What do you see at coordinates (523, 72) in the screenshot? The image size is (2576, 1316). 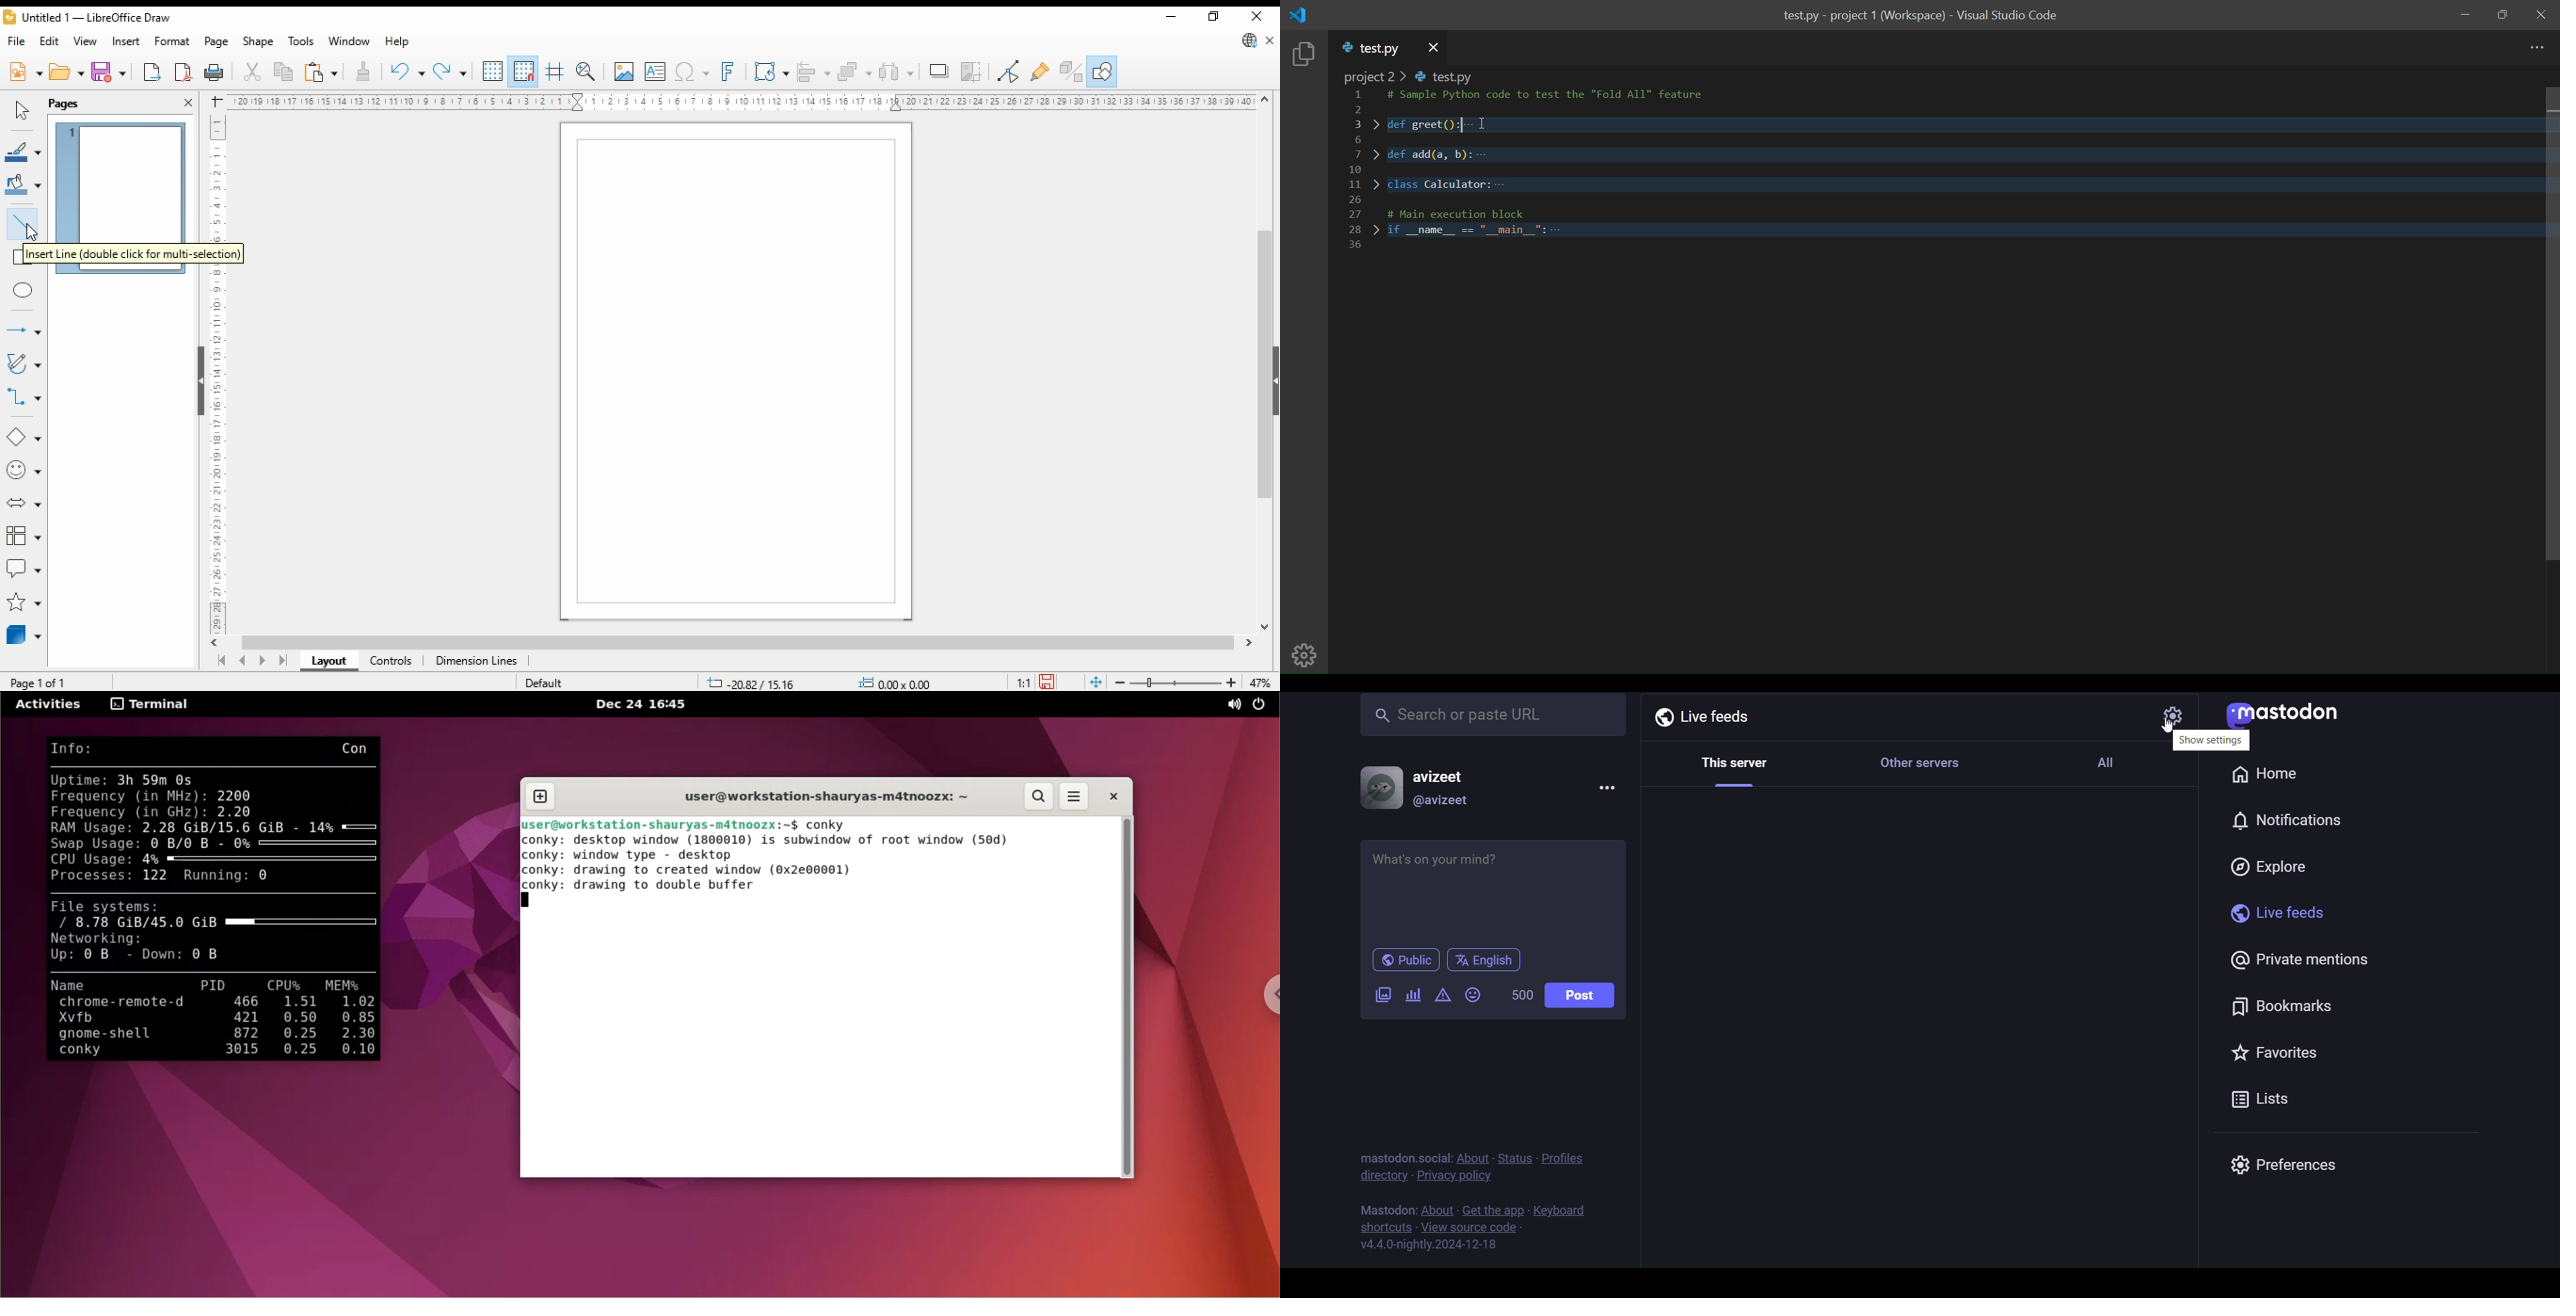 I see `snap to grid` at bounding box center [523, 72].